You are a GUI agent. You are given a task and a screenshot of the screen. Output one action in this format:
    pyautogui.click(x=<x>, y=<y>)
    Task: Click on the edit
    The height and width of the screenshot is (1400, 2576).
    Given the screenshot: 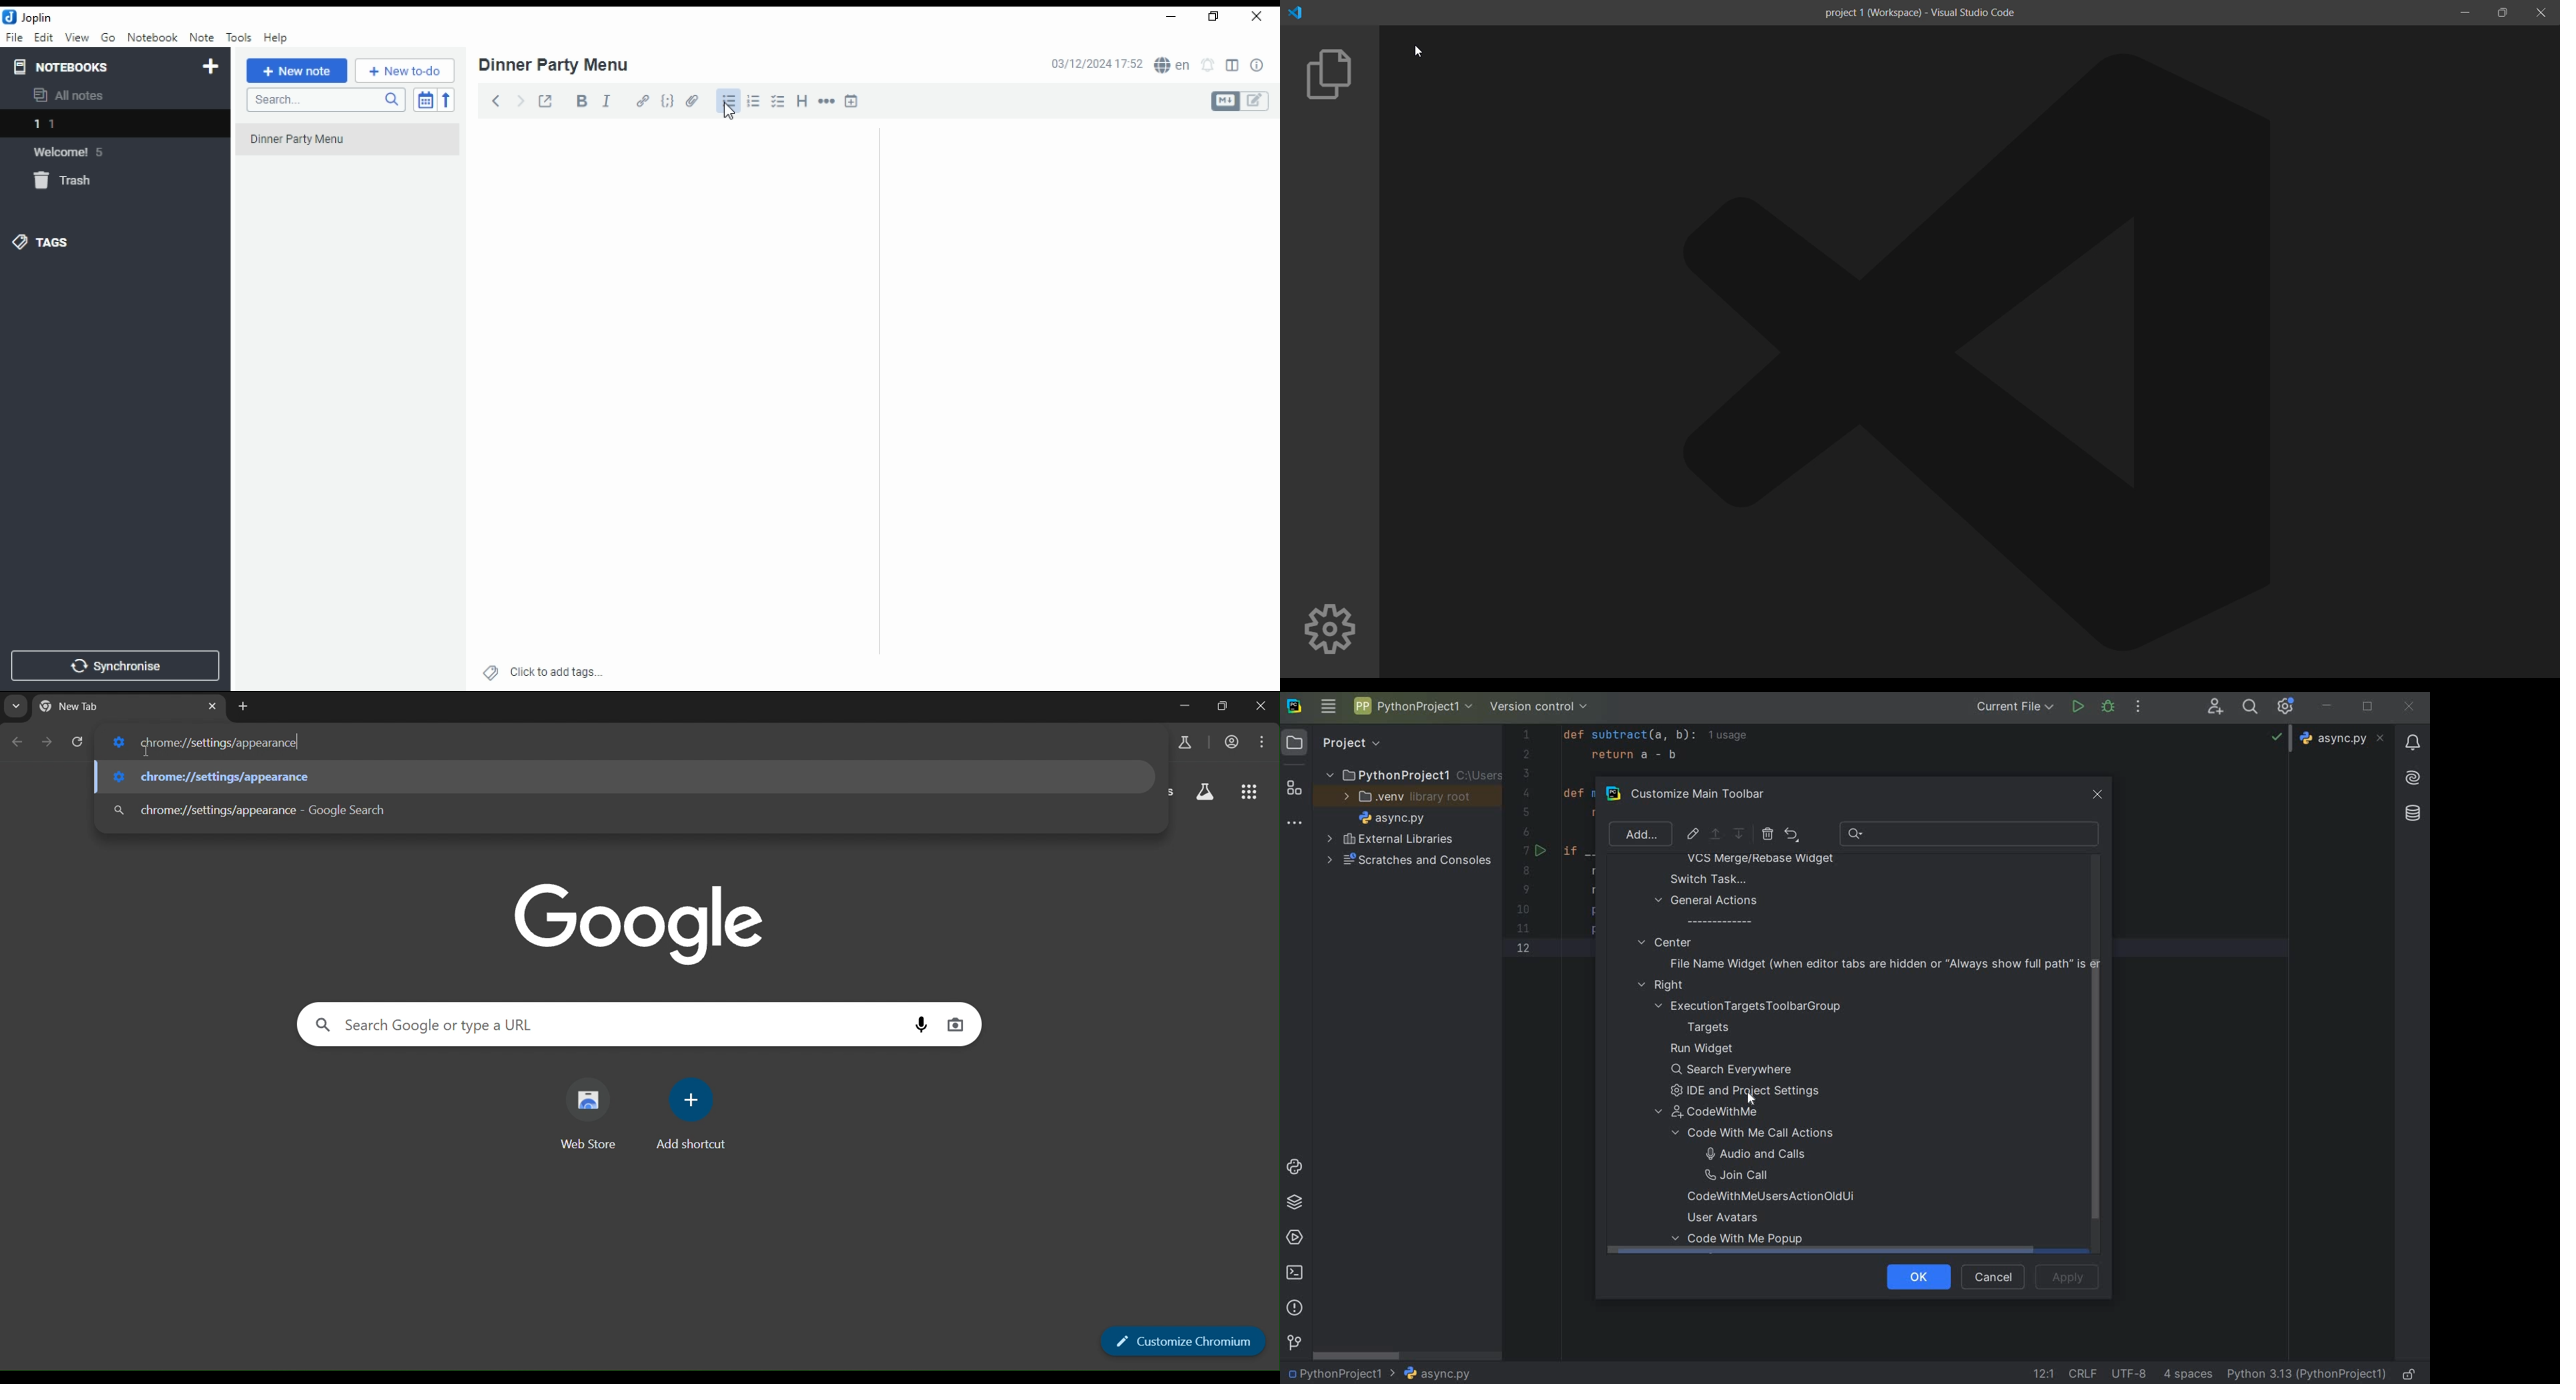 What is the action you would take?
    pyautogui.click(x=1257, y=101)
    